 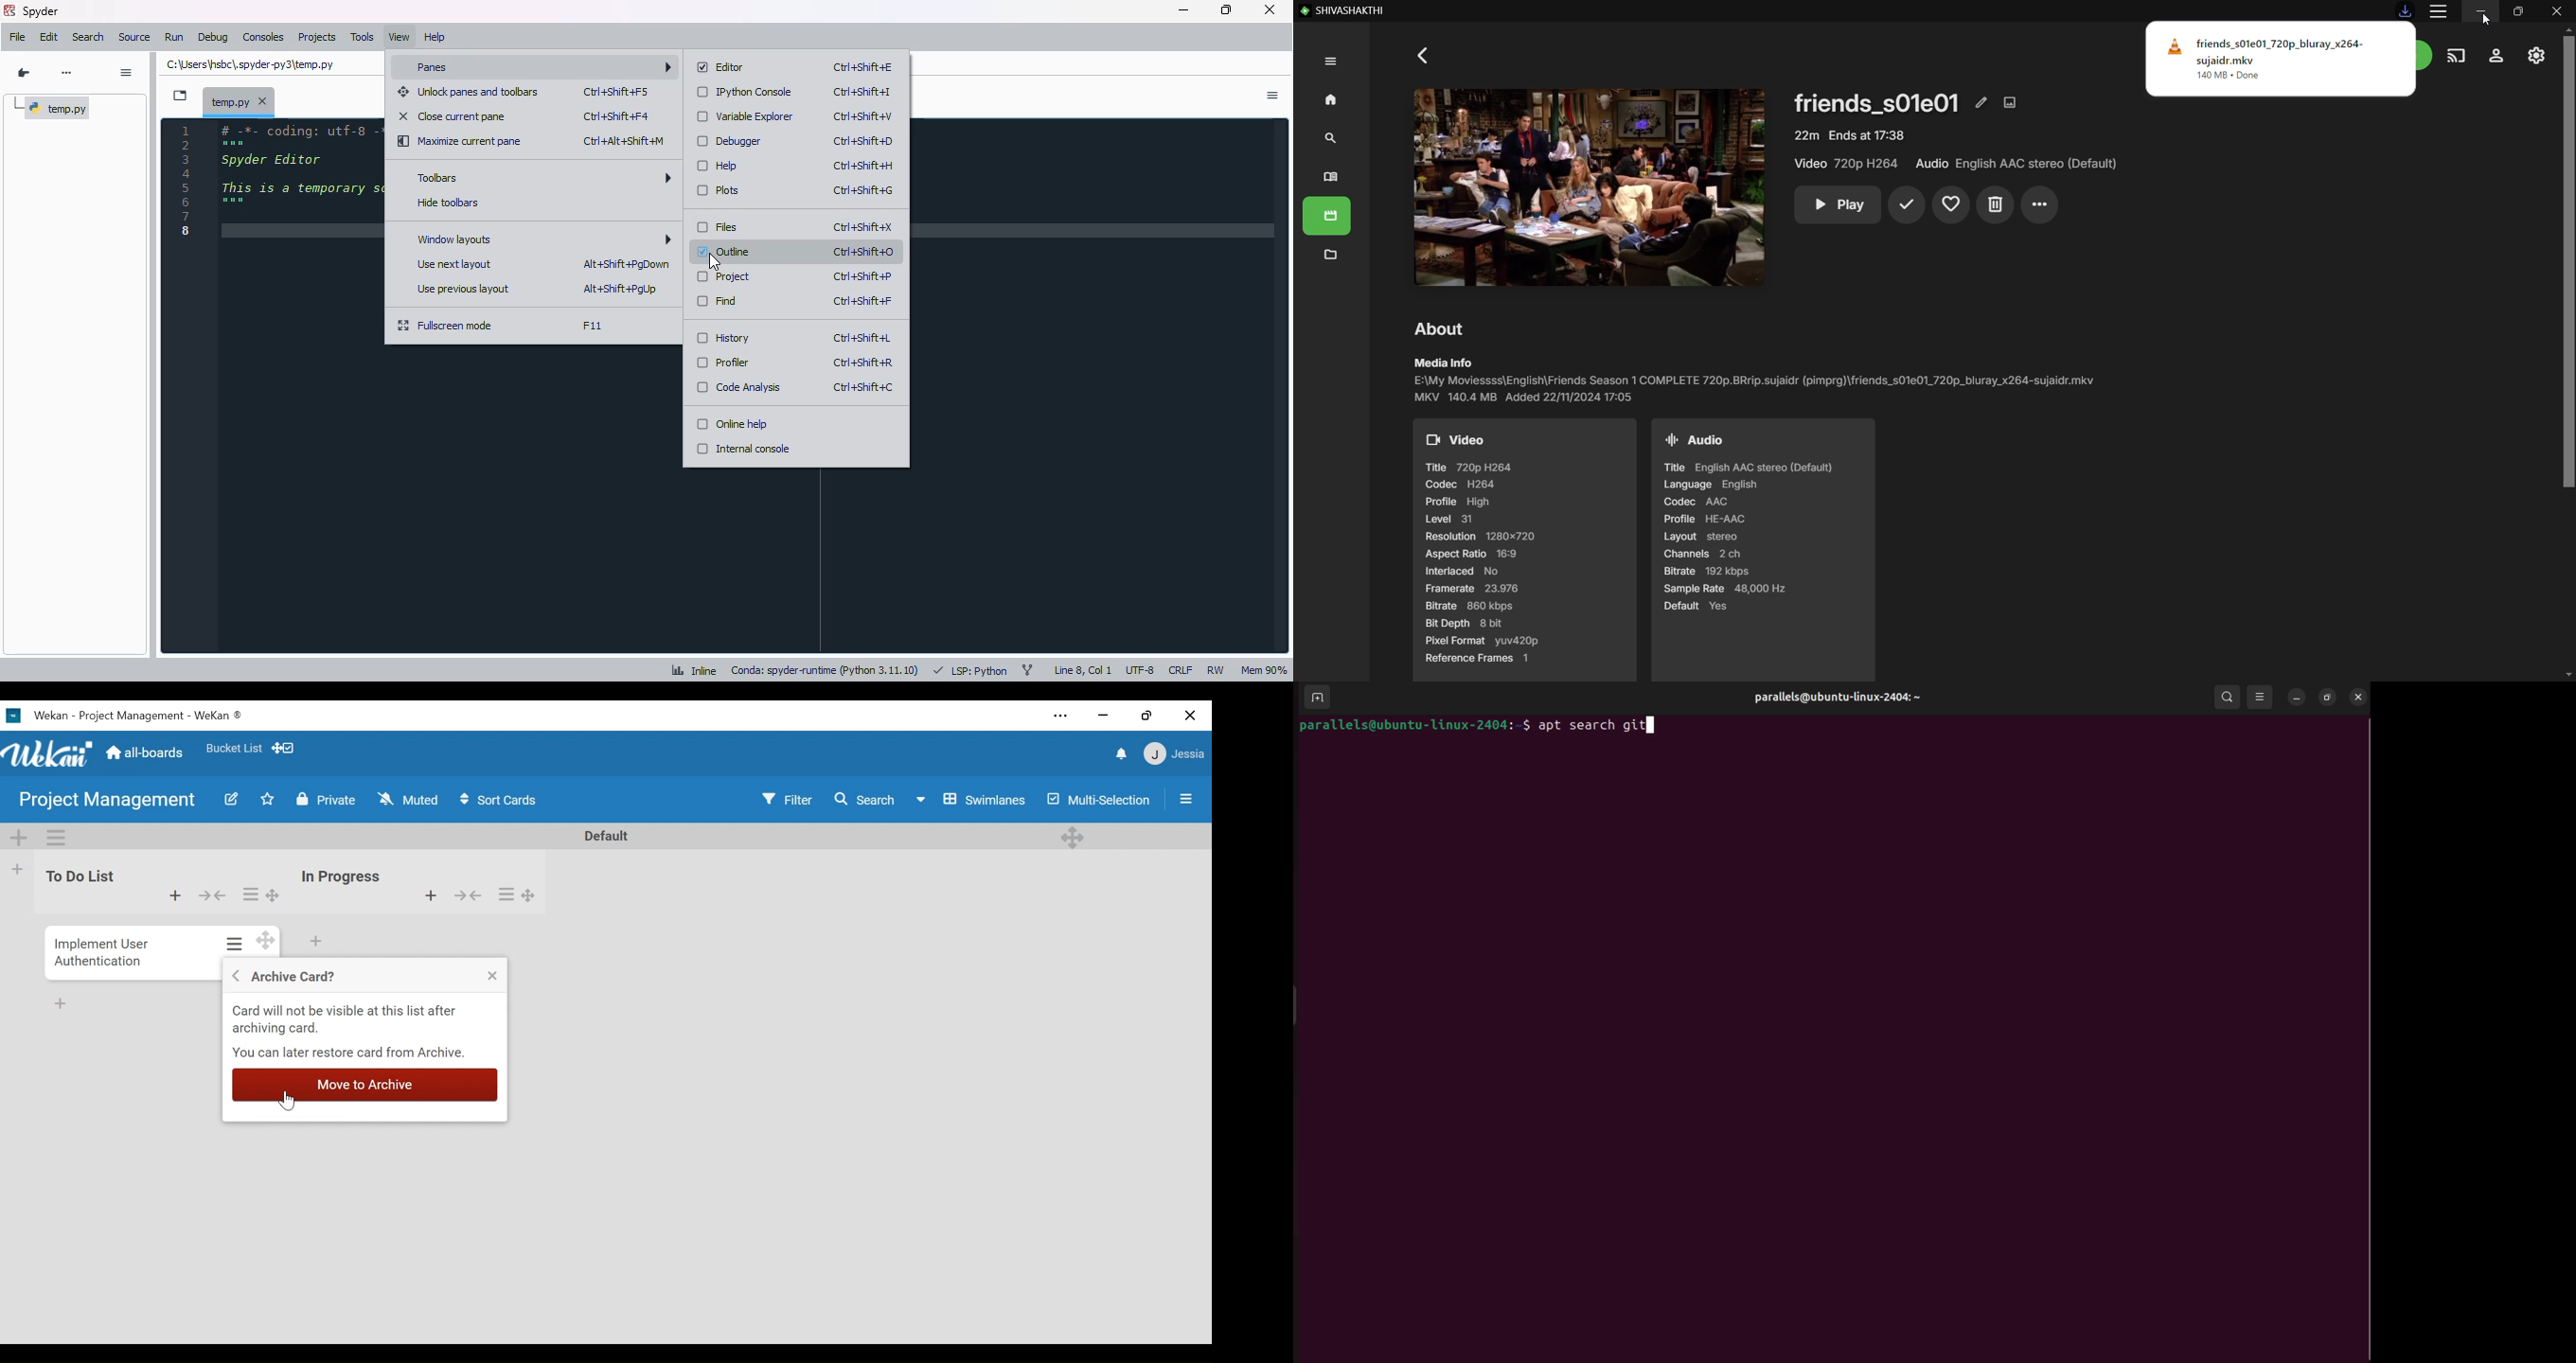 I want to click on , so click(x=1426, y=56).